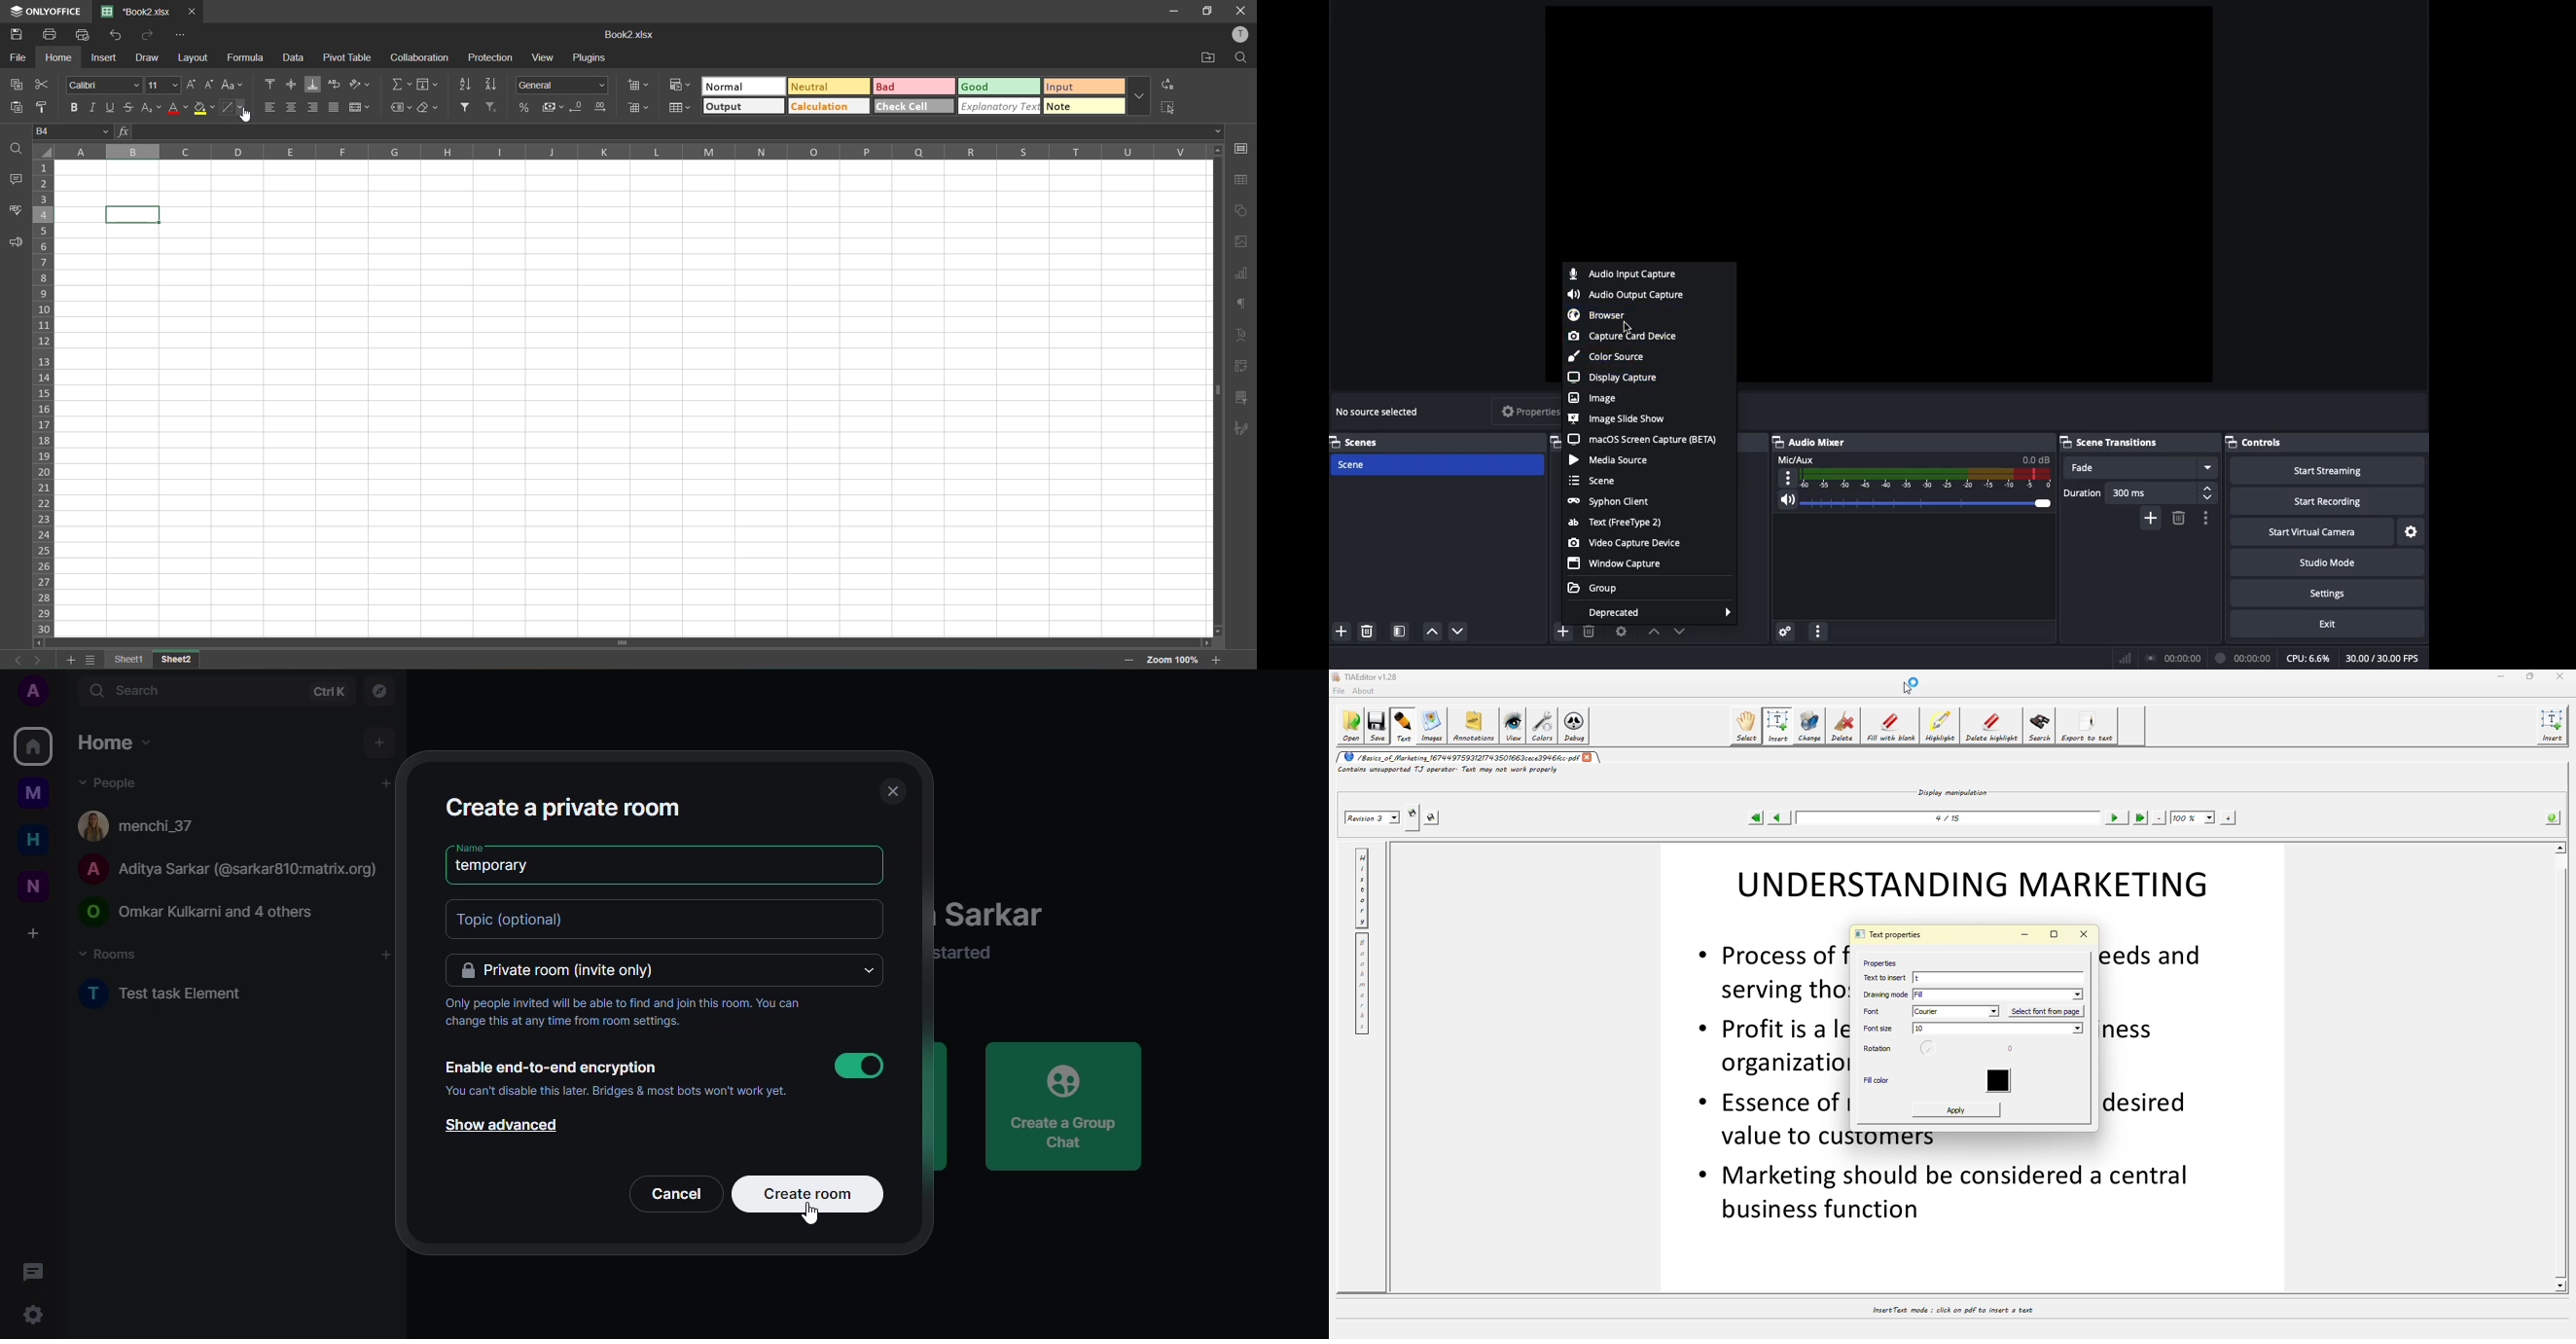 The image size is (2576, 1344). I want to click on Settings, so click(2414, 532).